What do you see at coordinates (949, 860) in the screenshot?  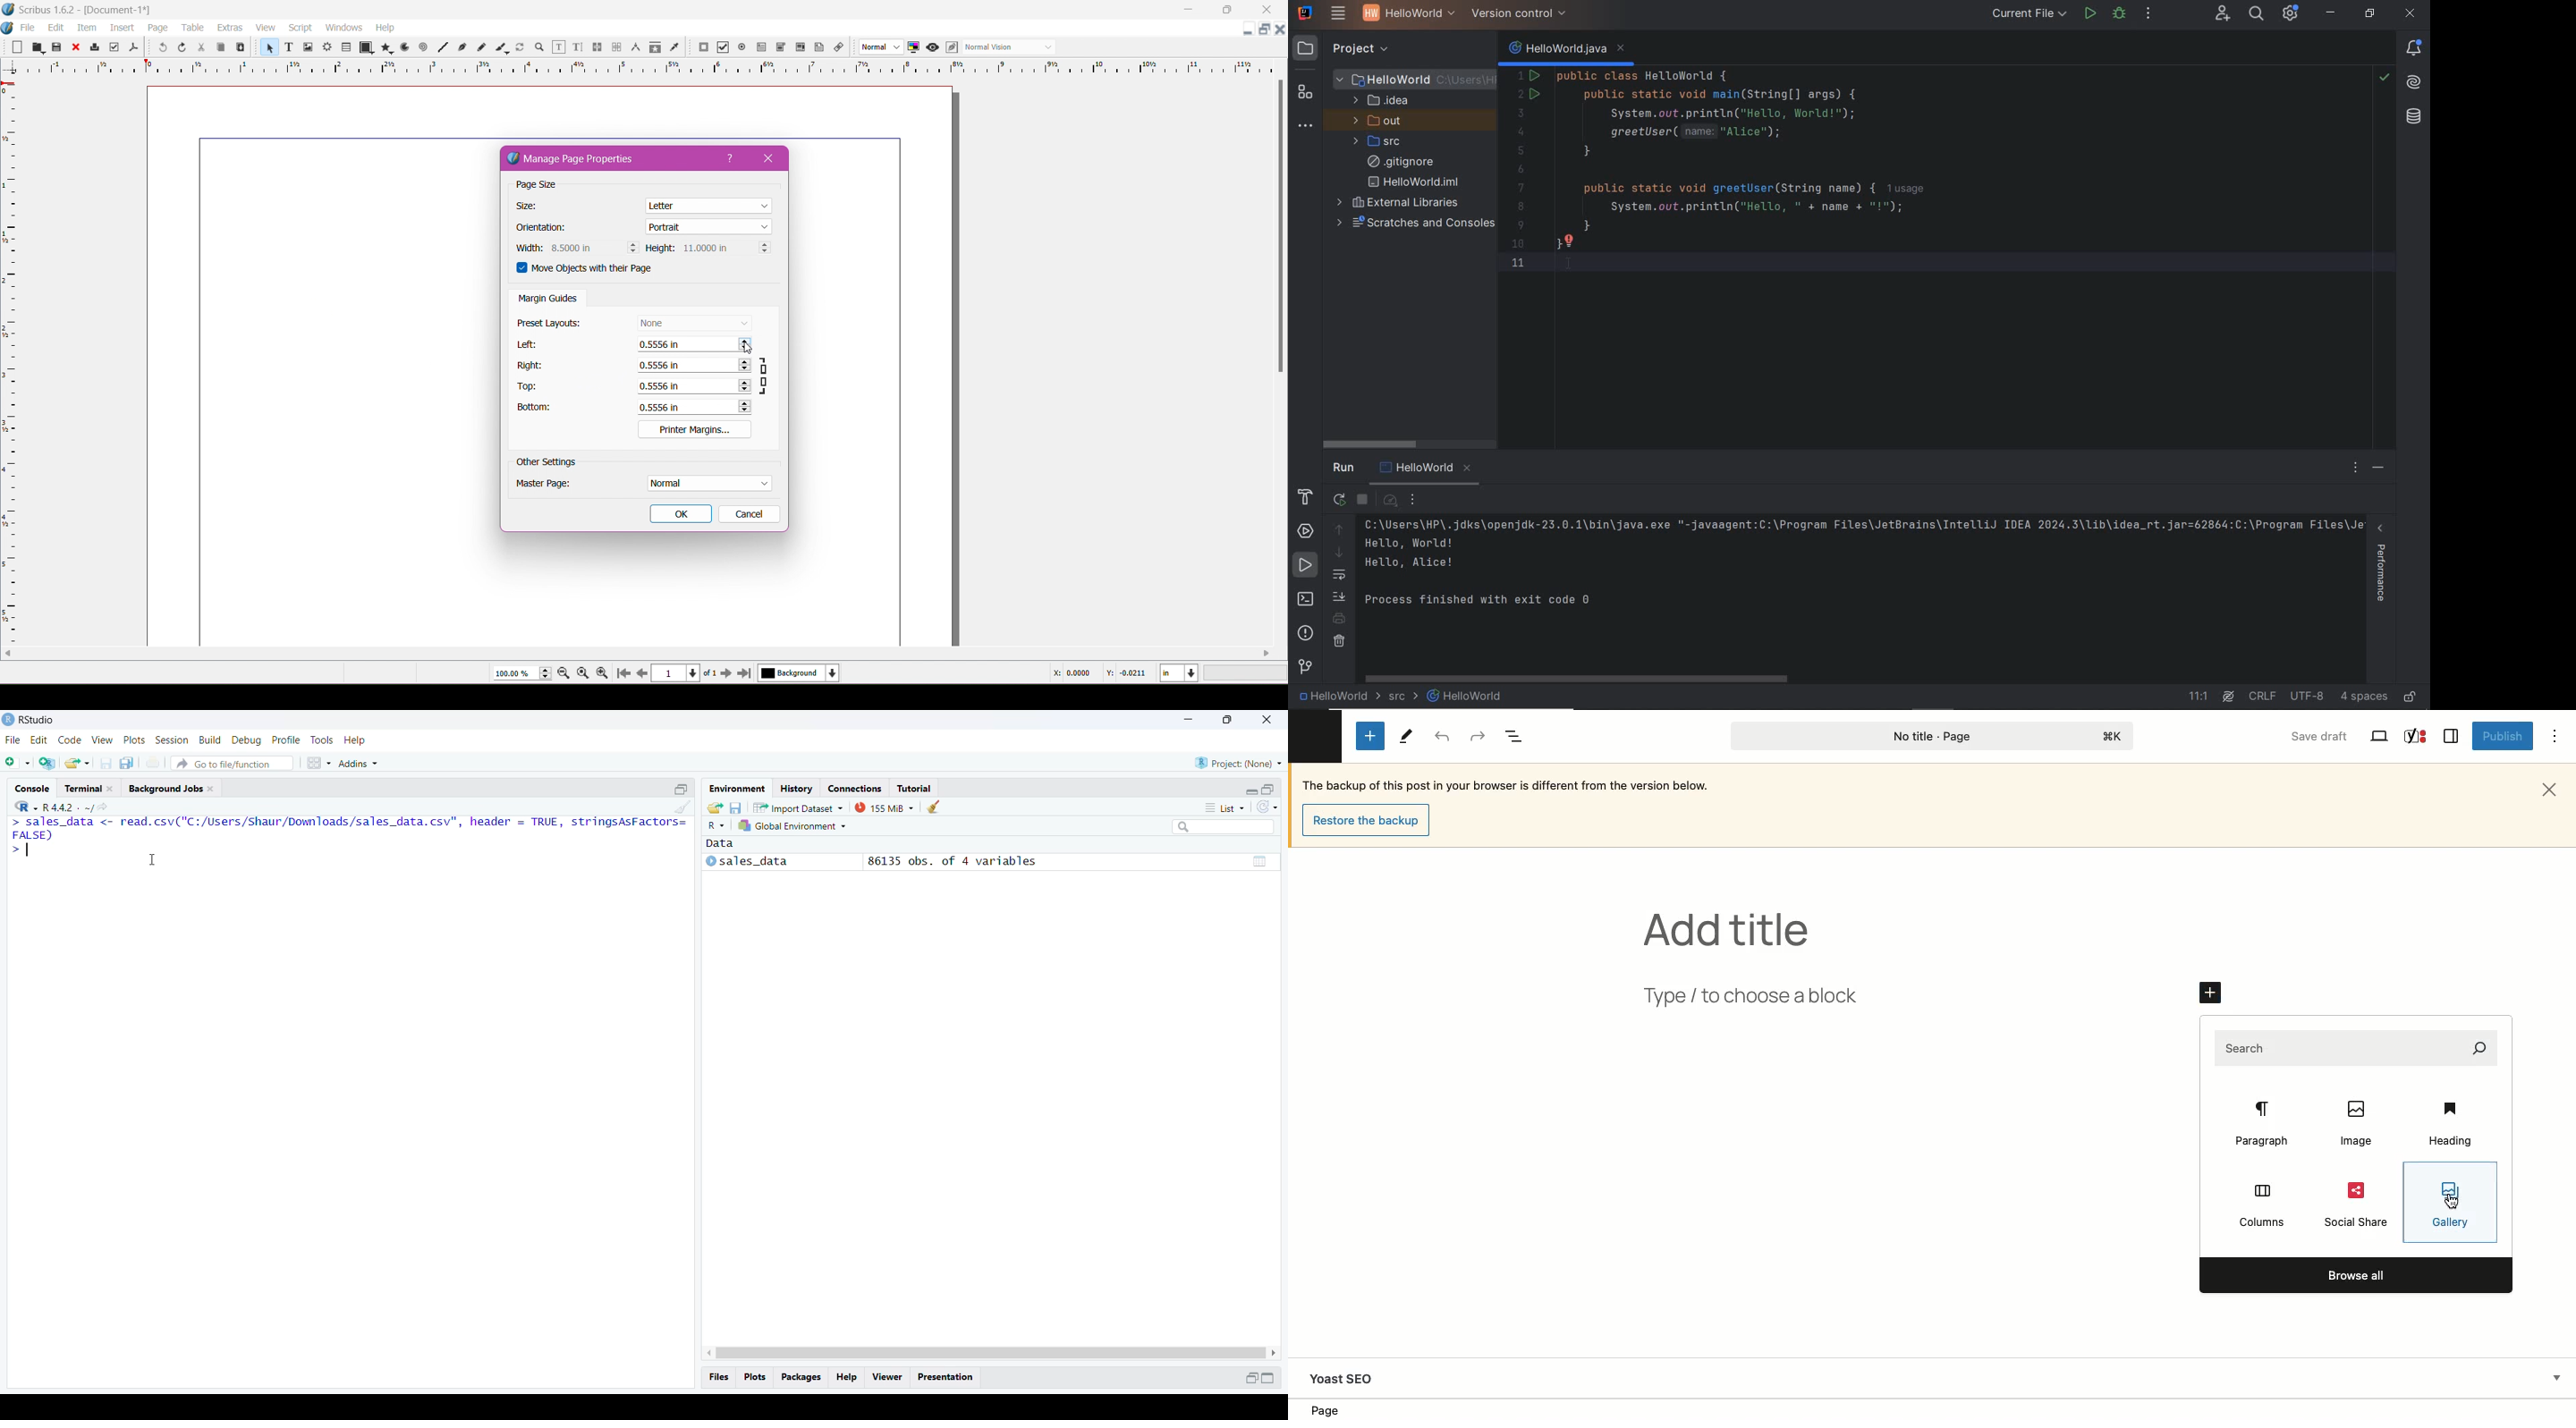 I see `86135 obs. of 4 variables` at bounding box center [949, 860].